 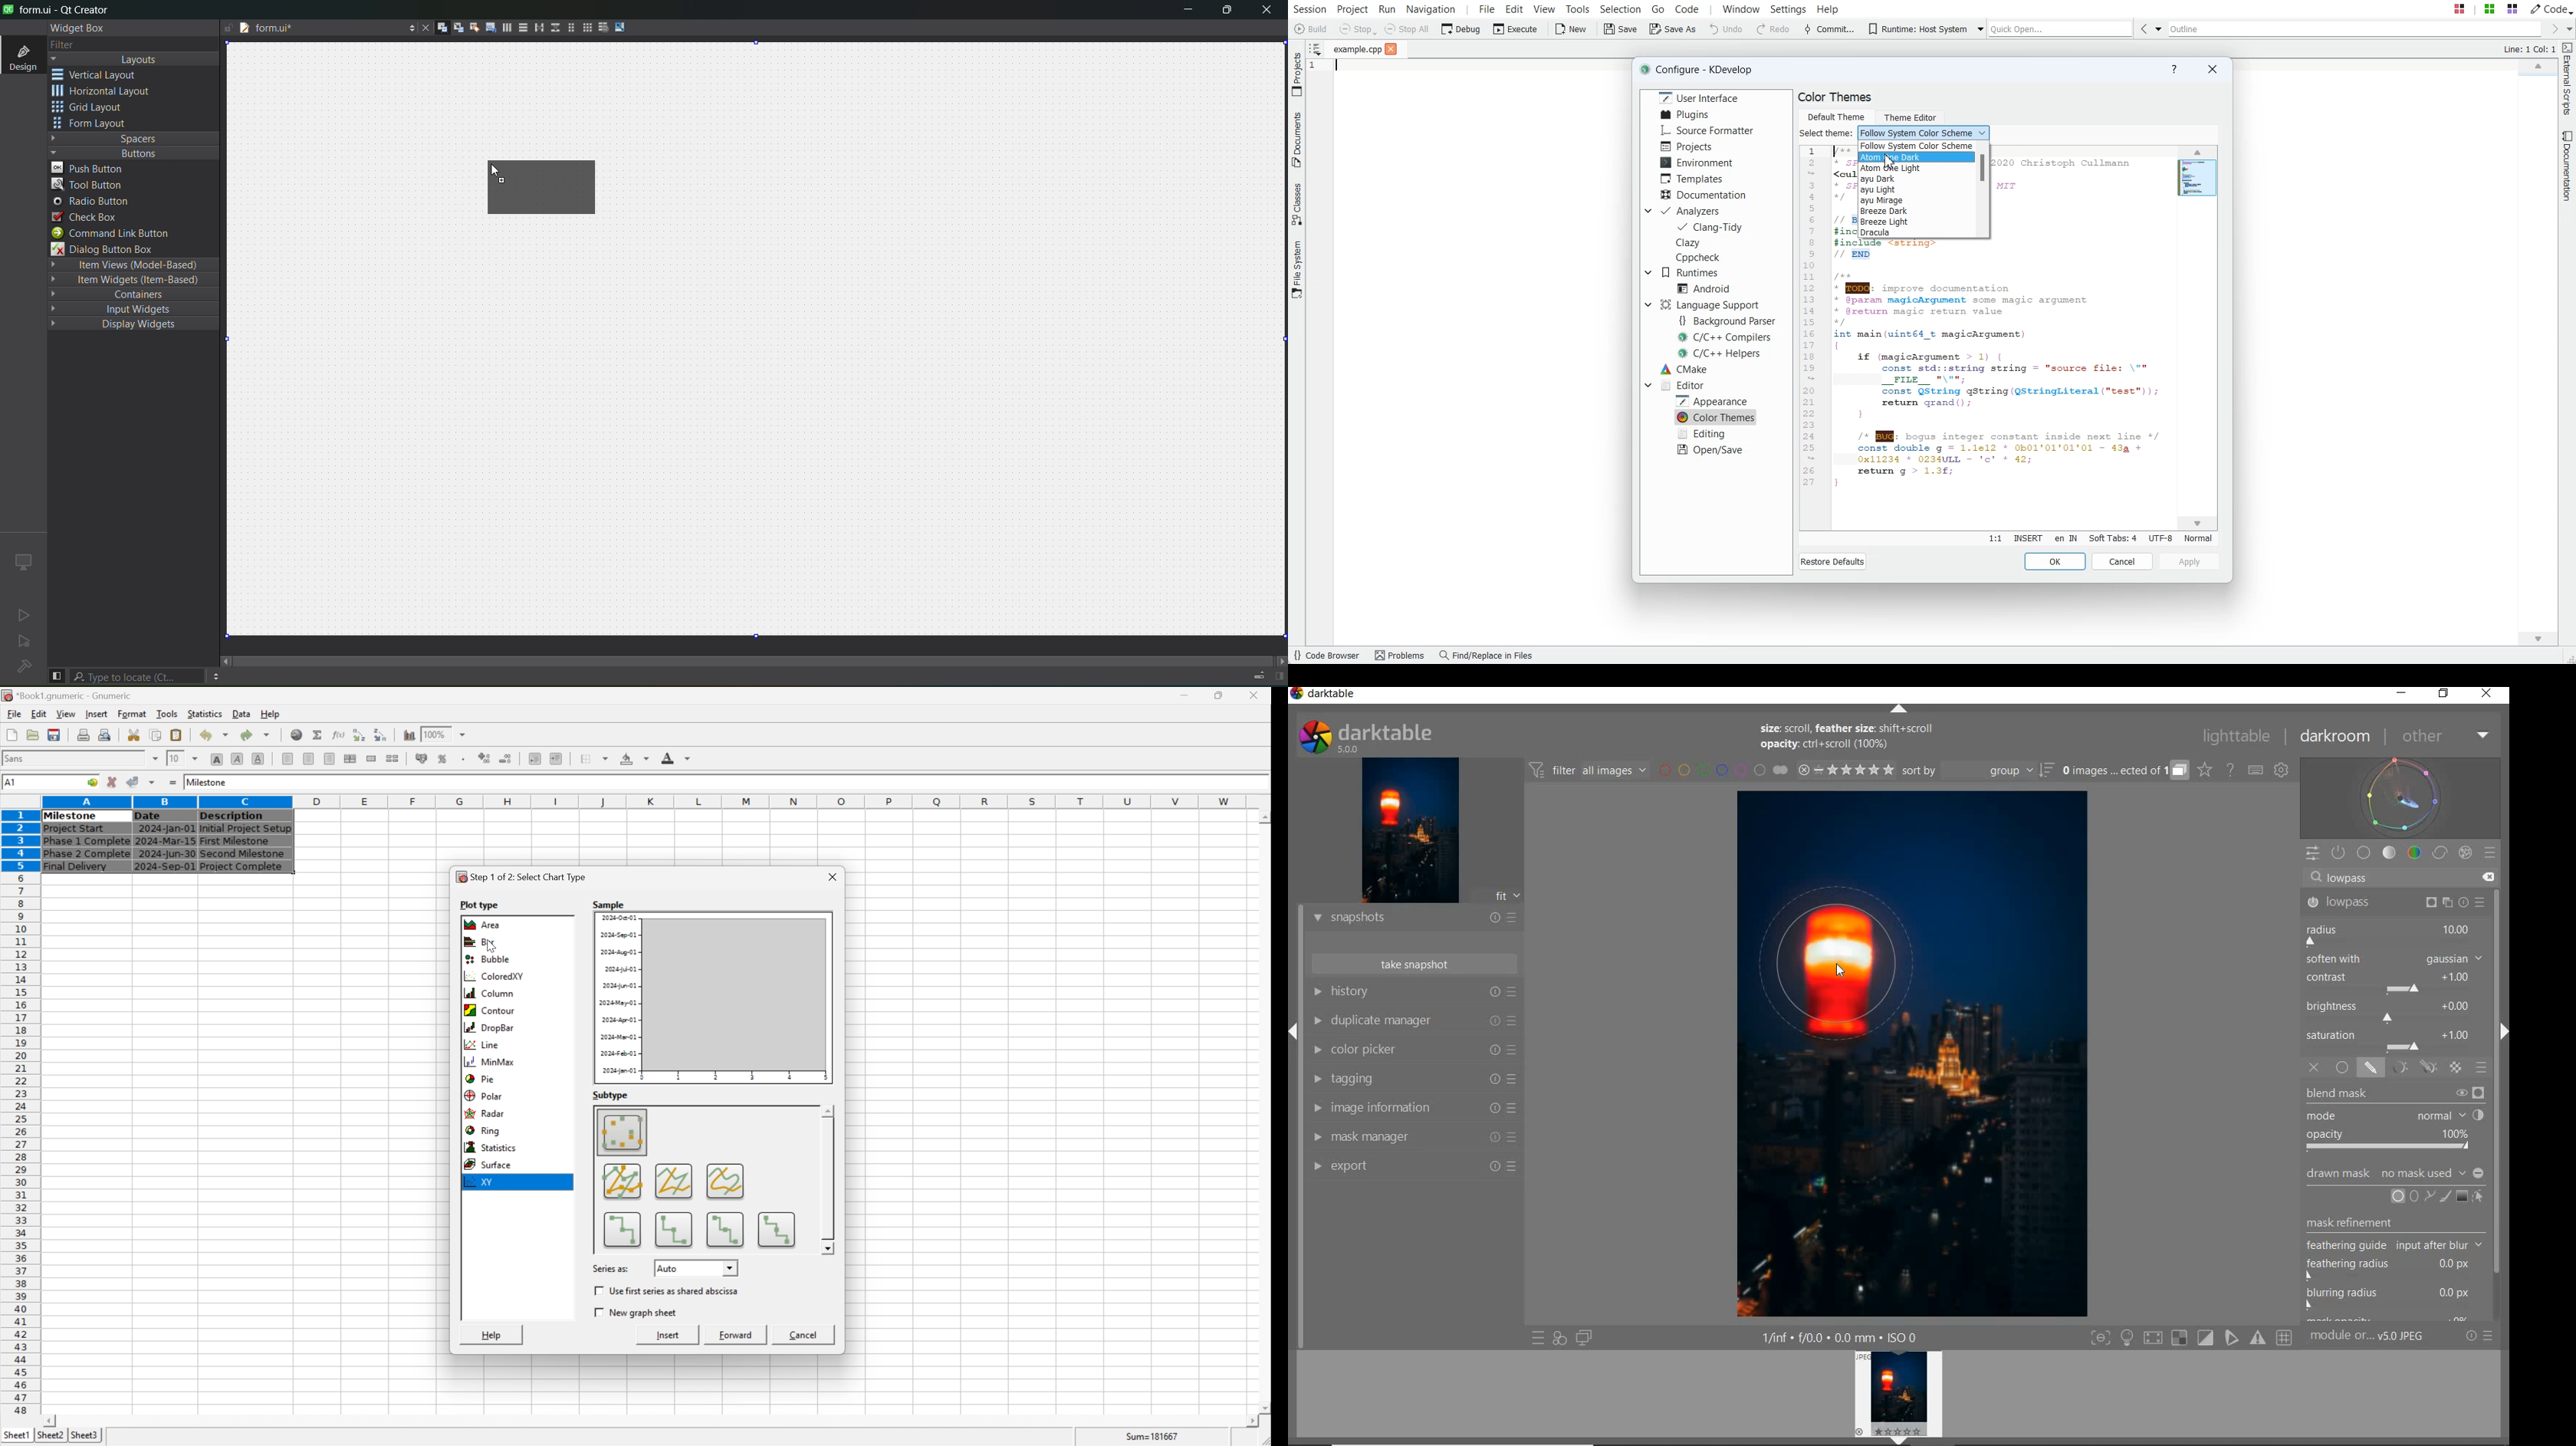 What do you see at coordinates (553, 27) in the screenshot?
I see `vertical splitter` at bounding box center [553, 27].